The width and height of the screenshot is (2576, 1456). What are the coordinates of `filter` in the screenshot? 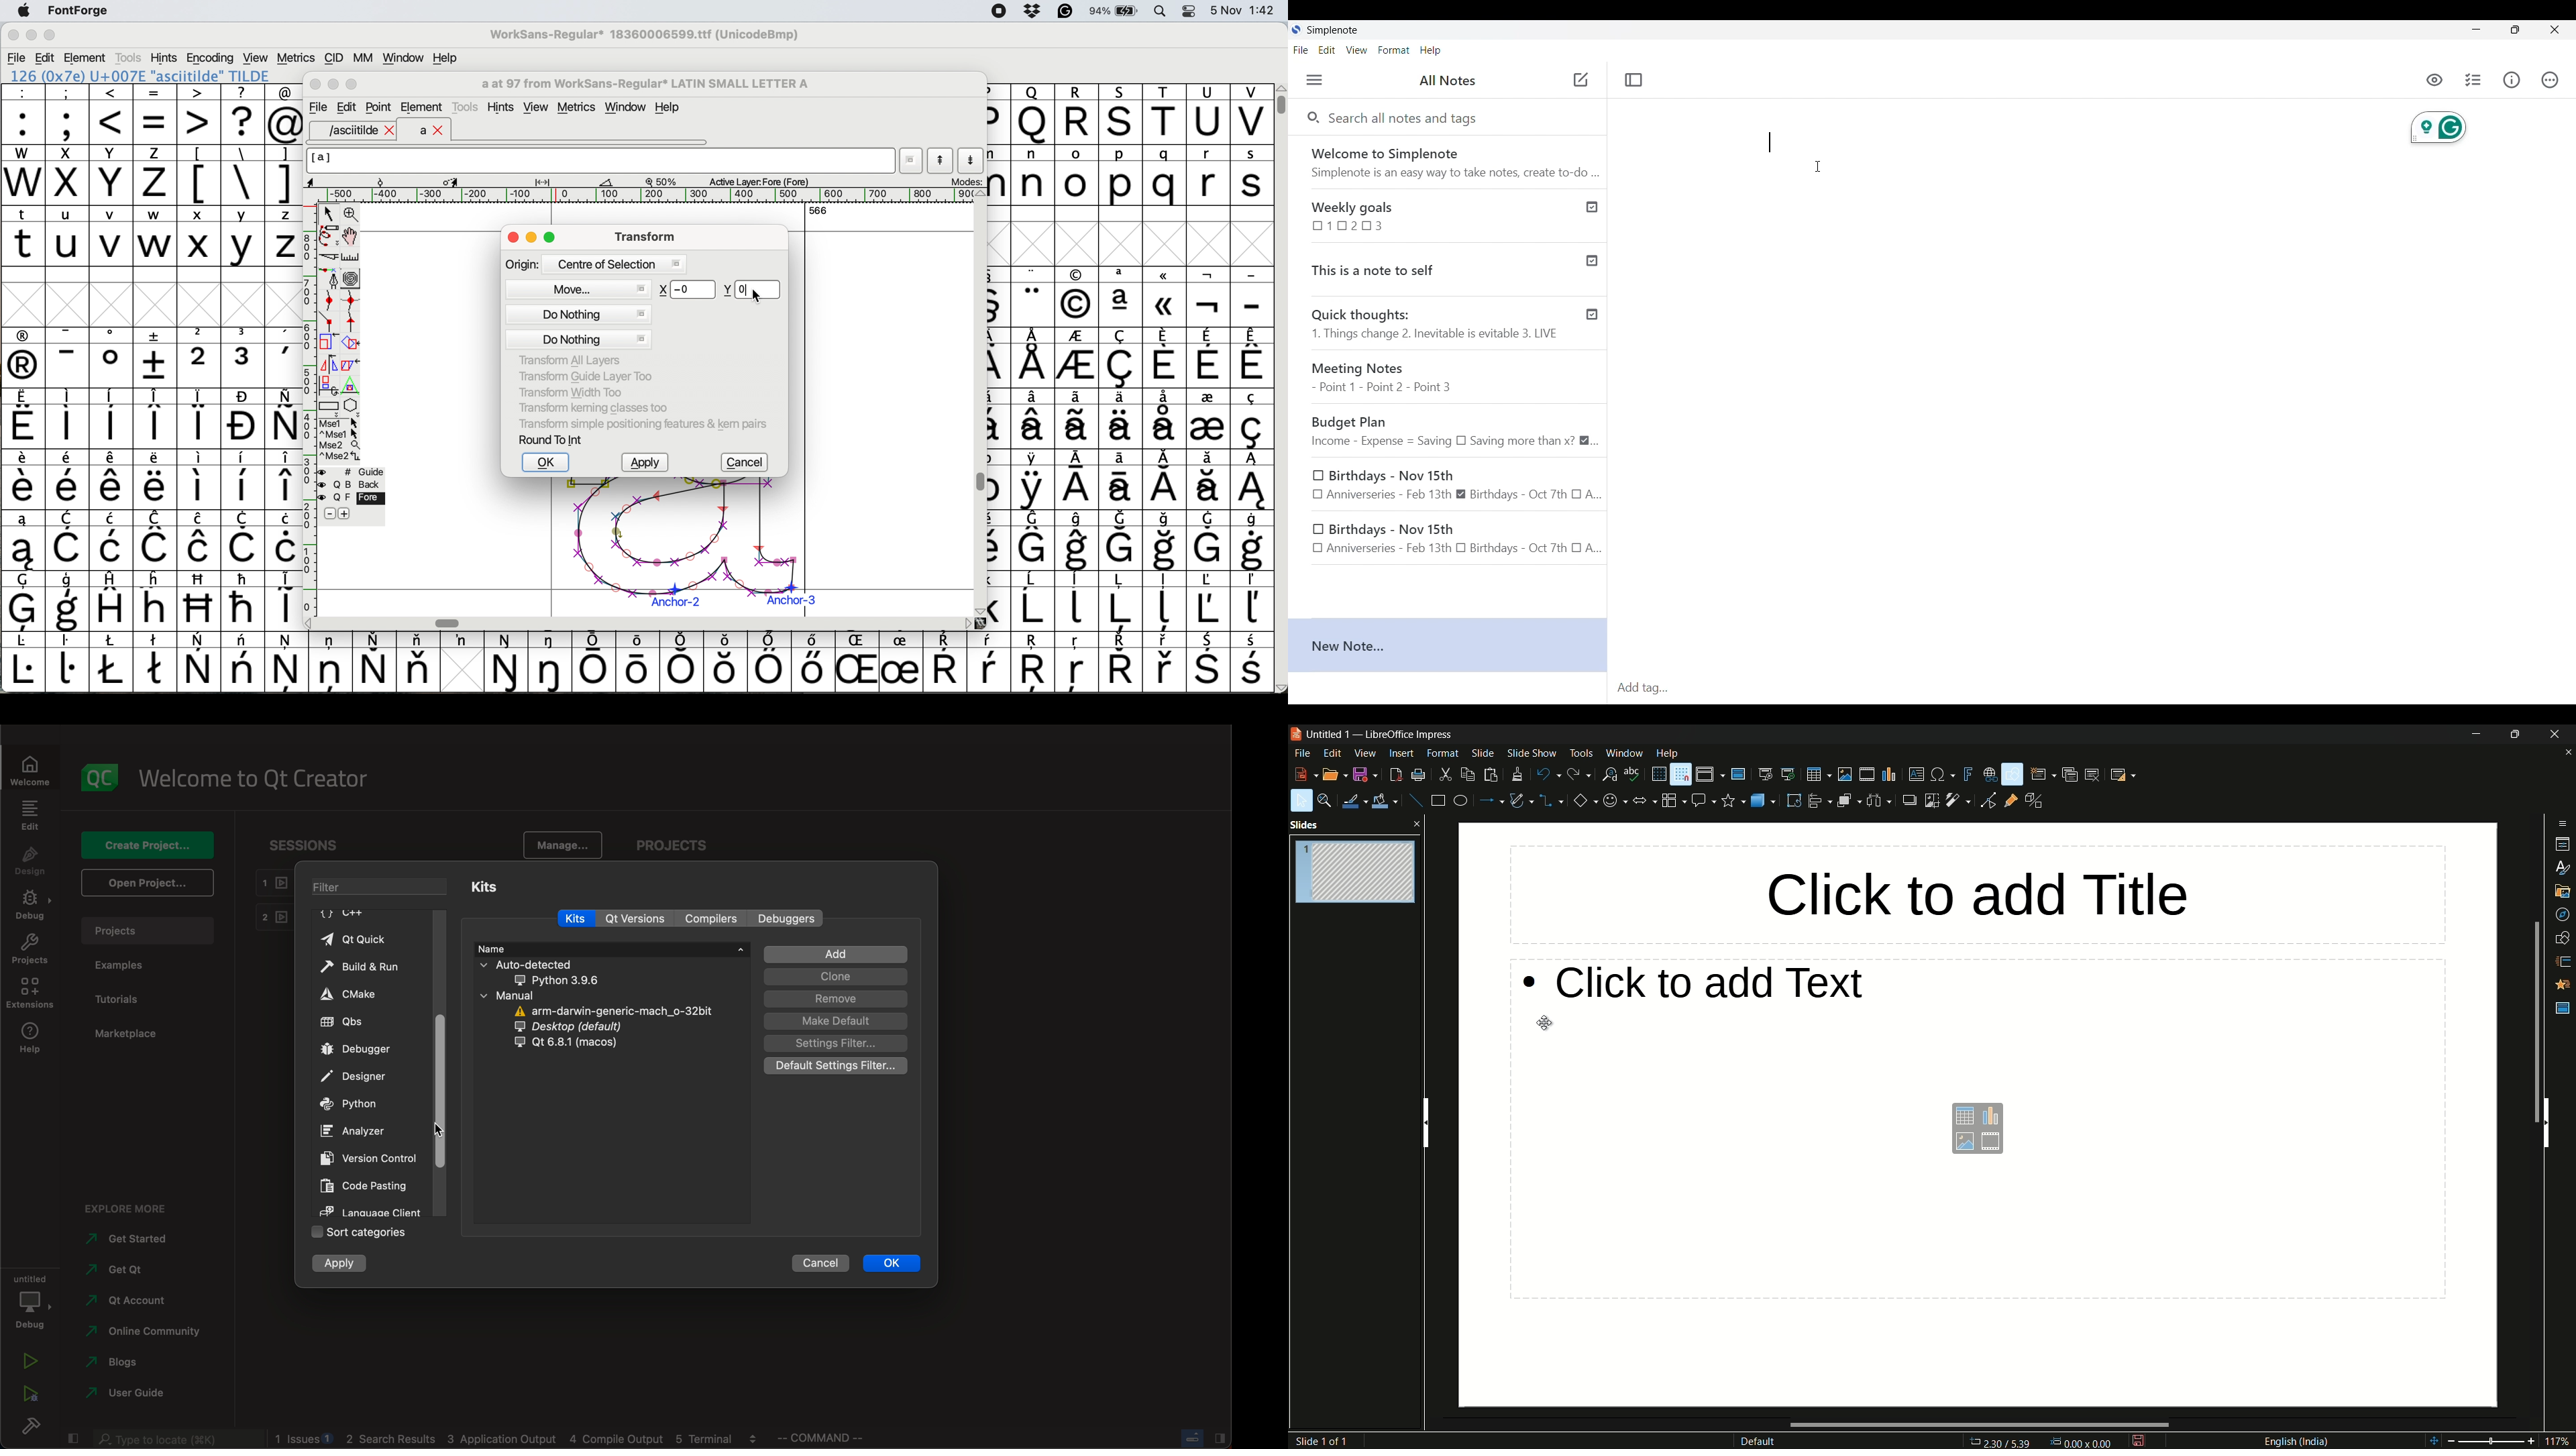 It's located at (1958, 800).